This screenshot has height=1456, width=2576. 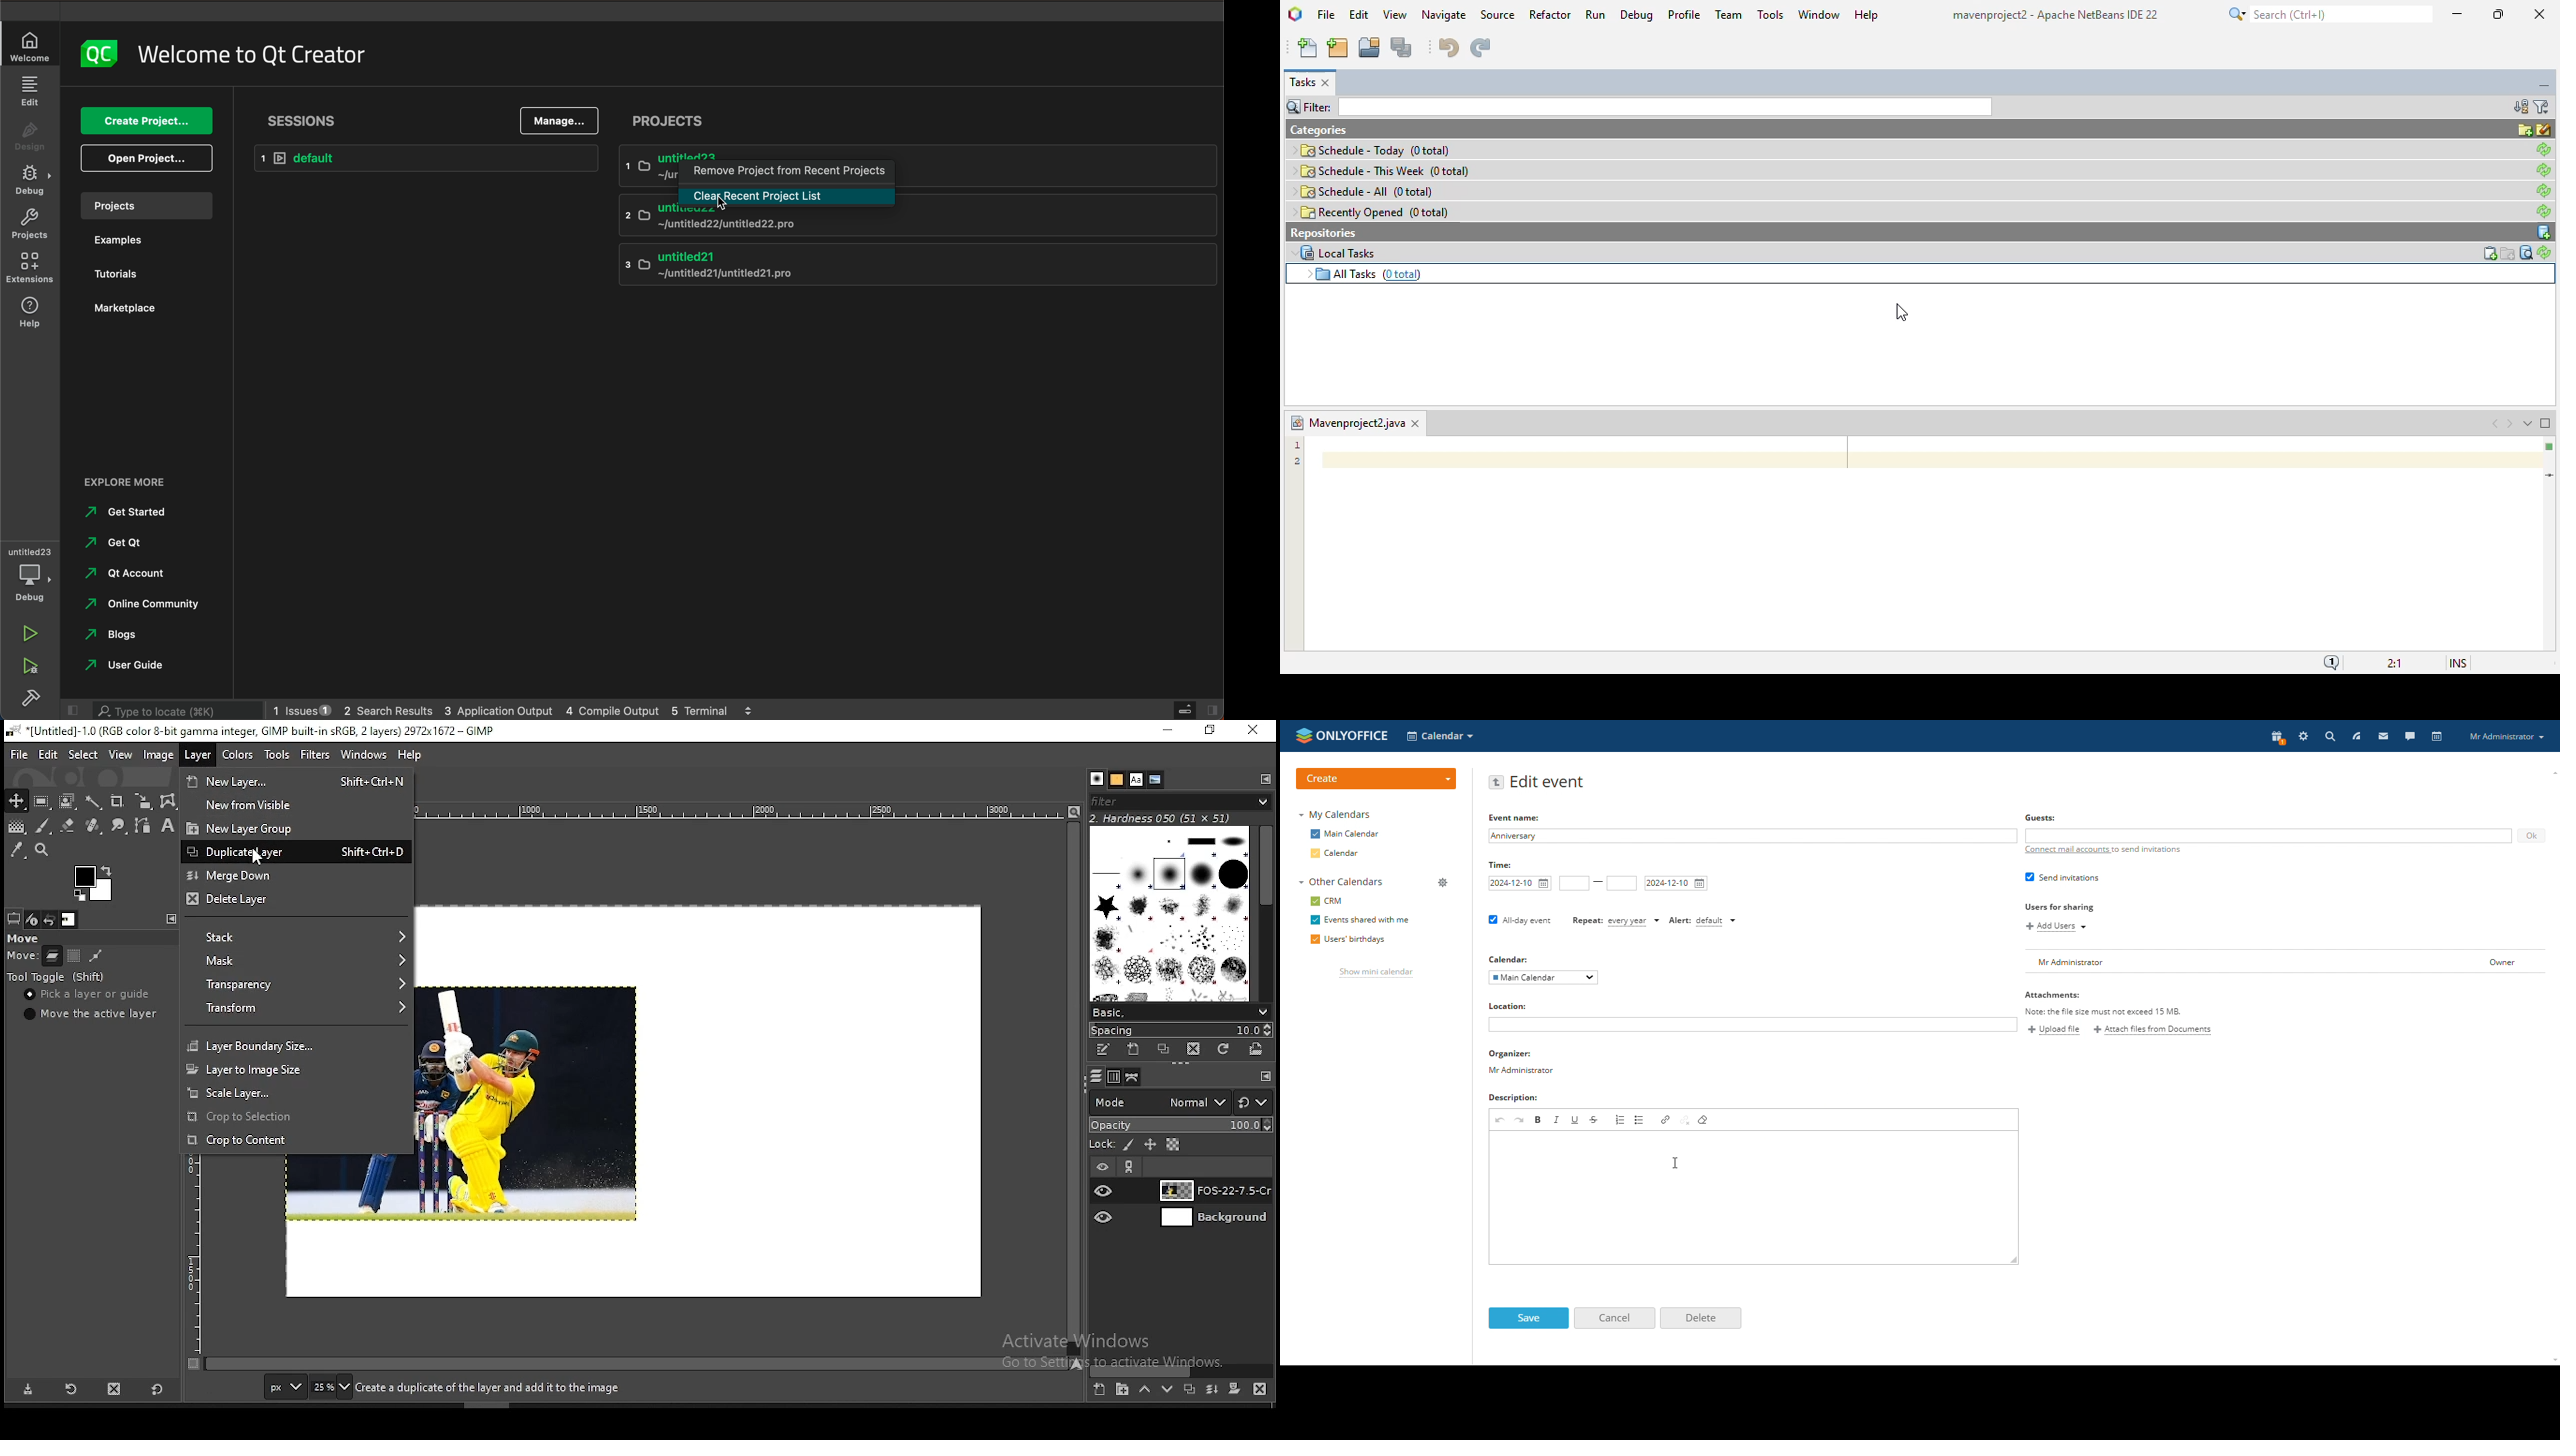 What do you see at coordinates (410, 757) in the screenshot?
I see `help` at bounding box center [410, 757].